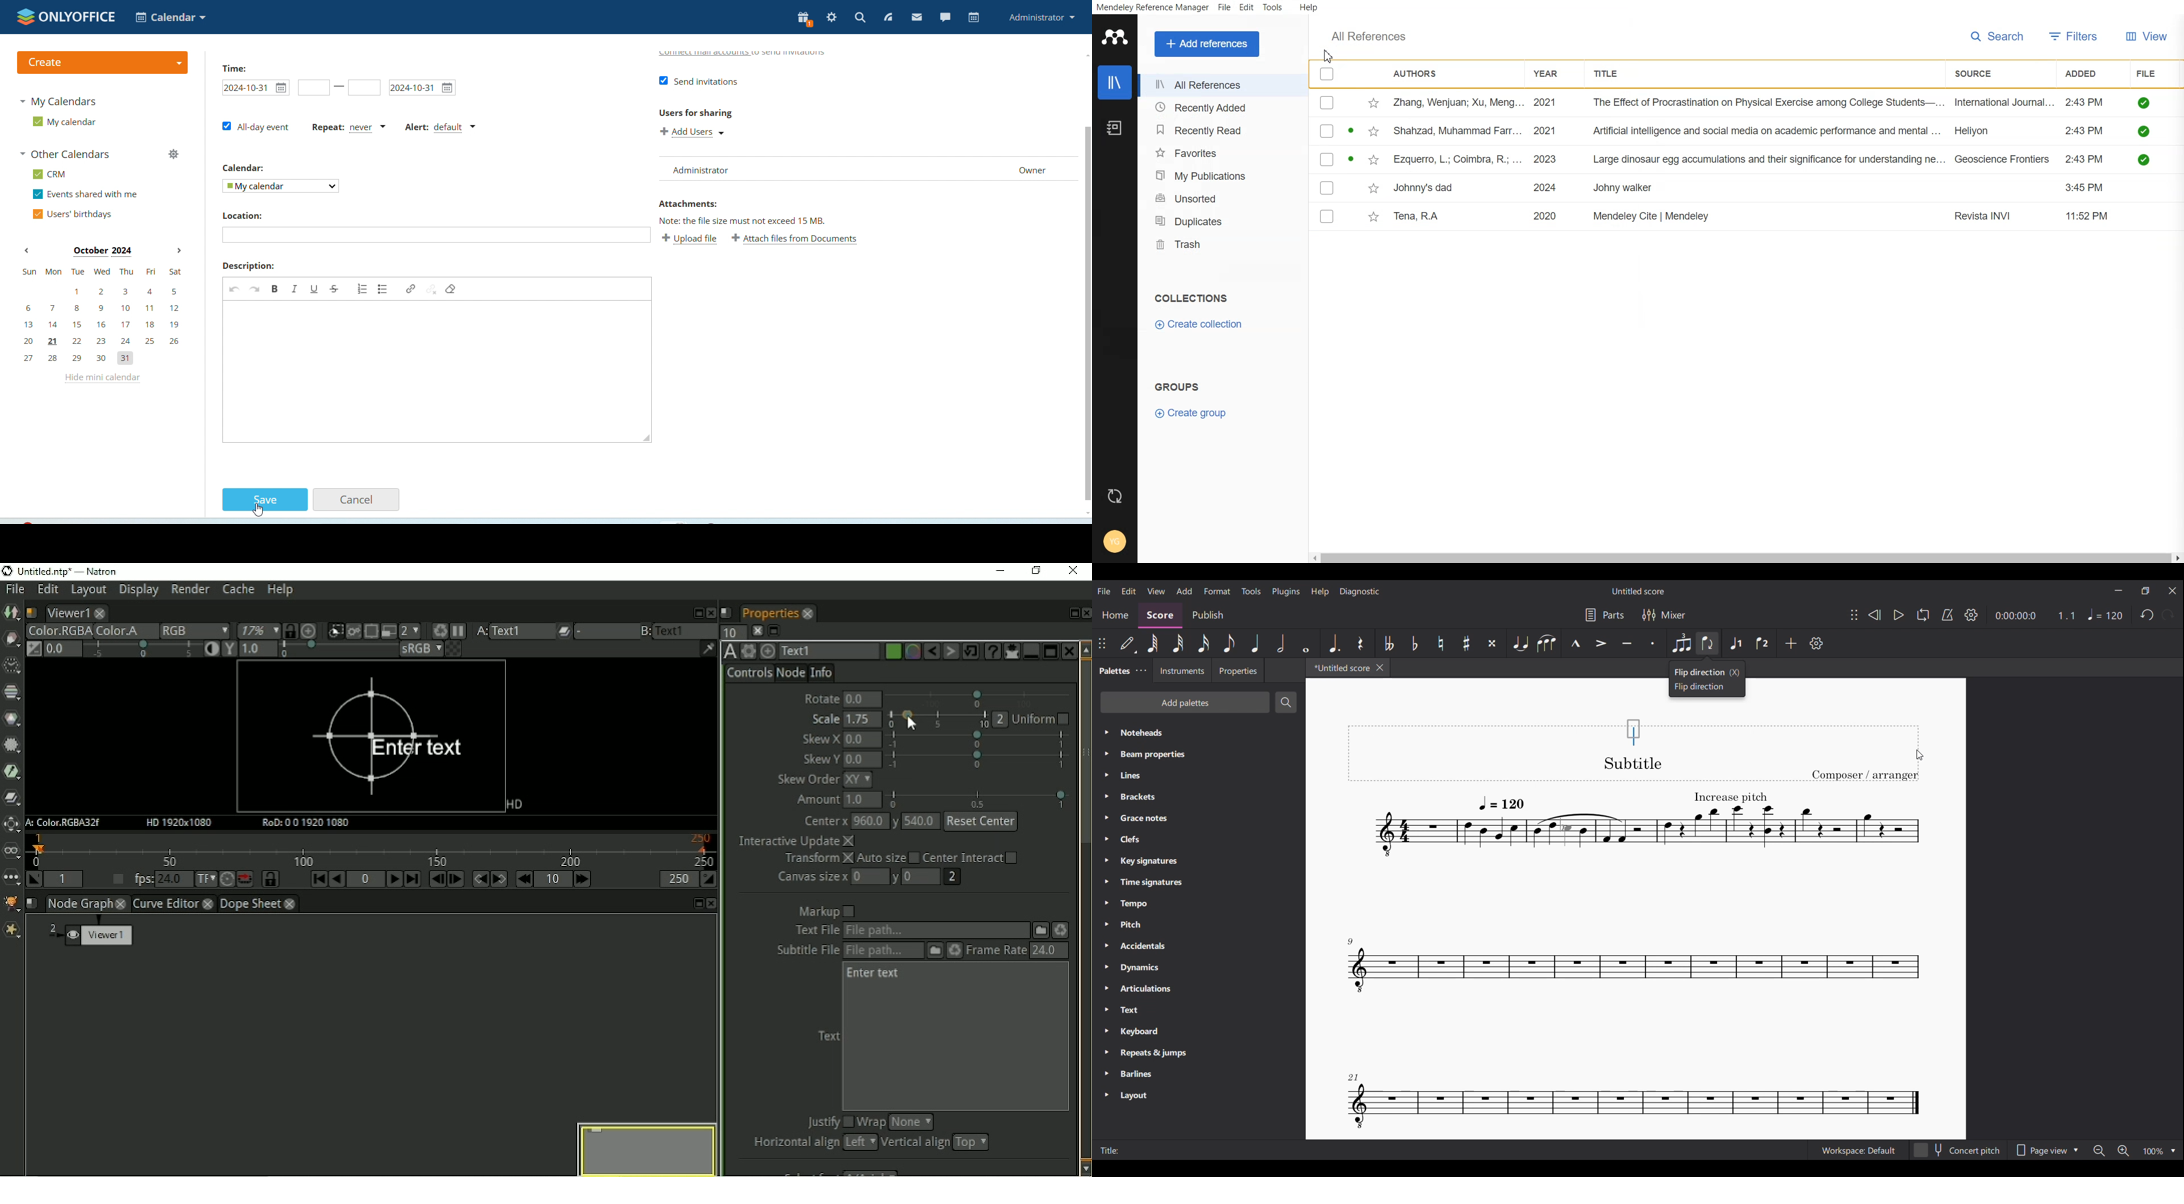 This screenshot has height=1204, width=2184. What do you see at coordinates (1199, 967) in the screenshot?
I see `Dynamics` at bounding box center [1199, 967].